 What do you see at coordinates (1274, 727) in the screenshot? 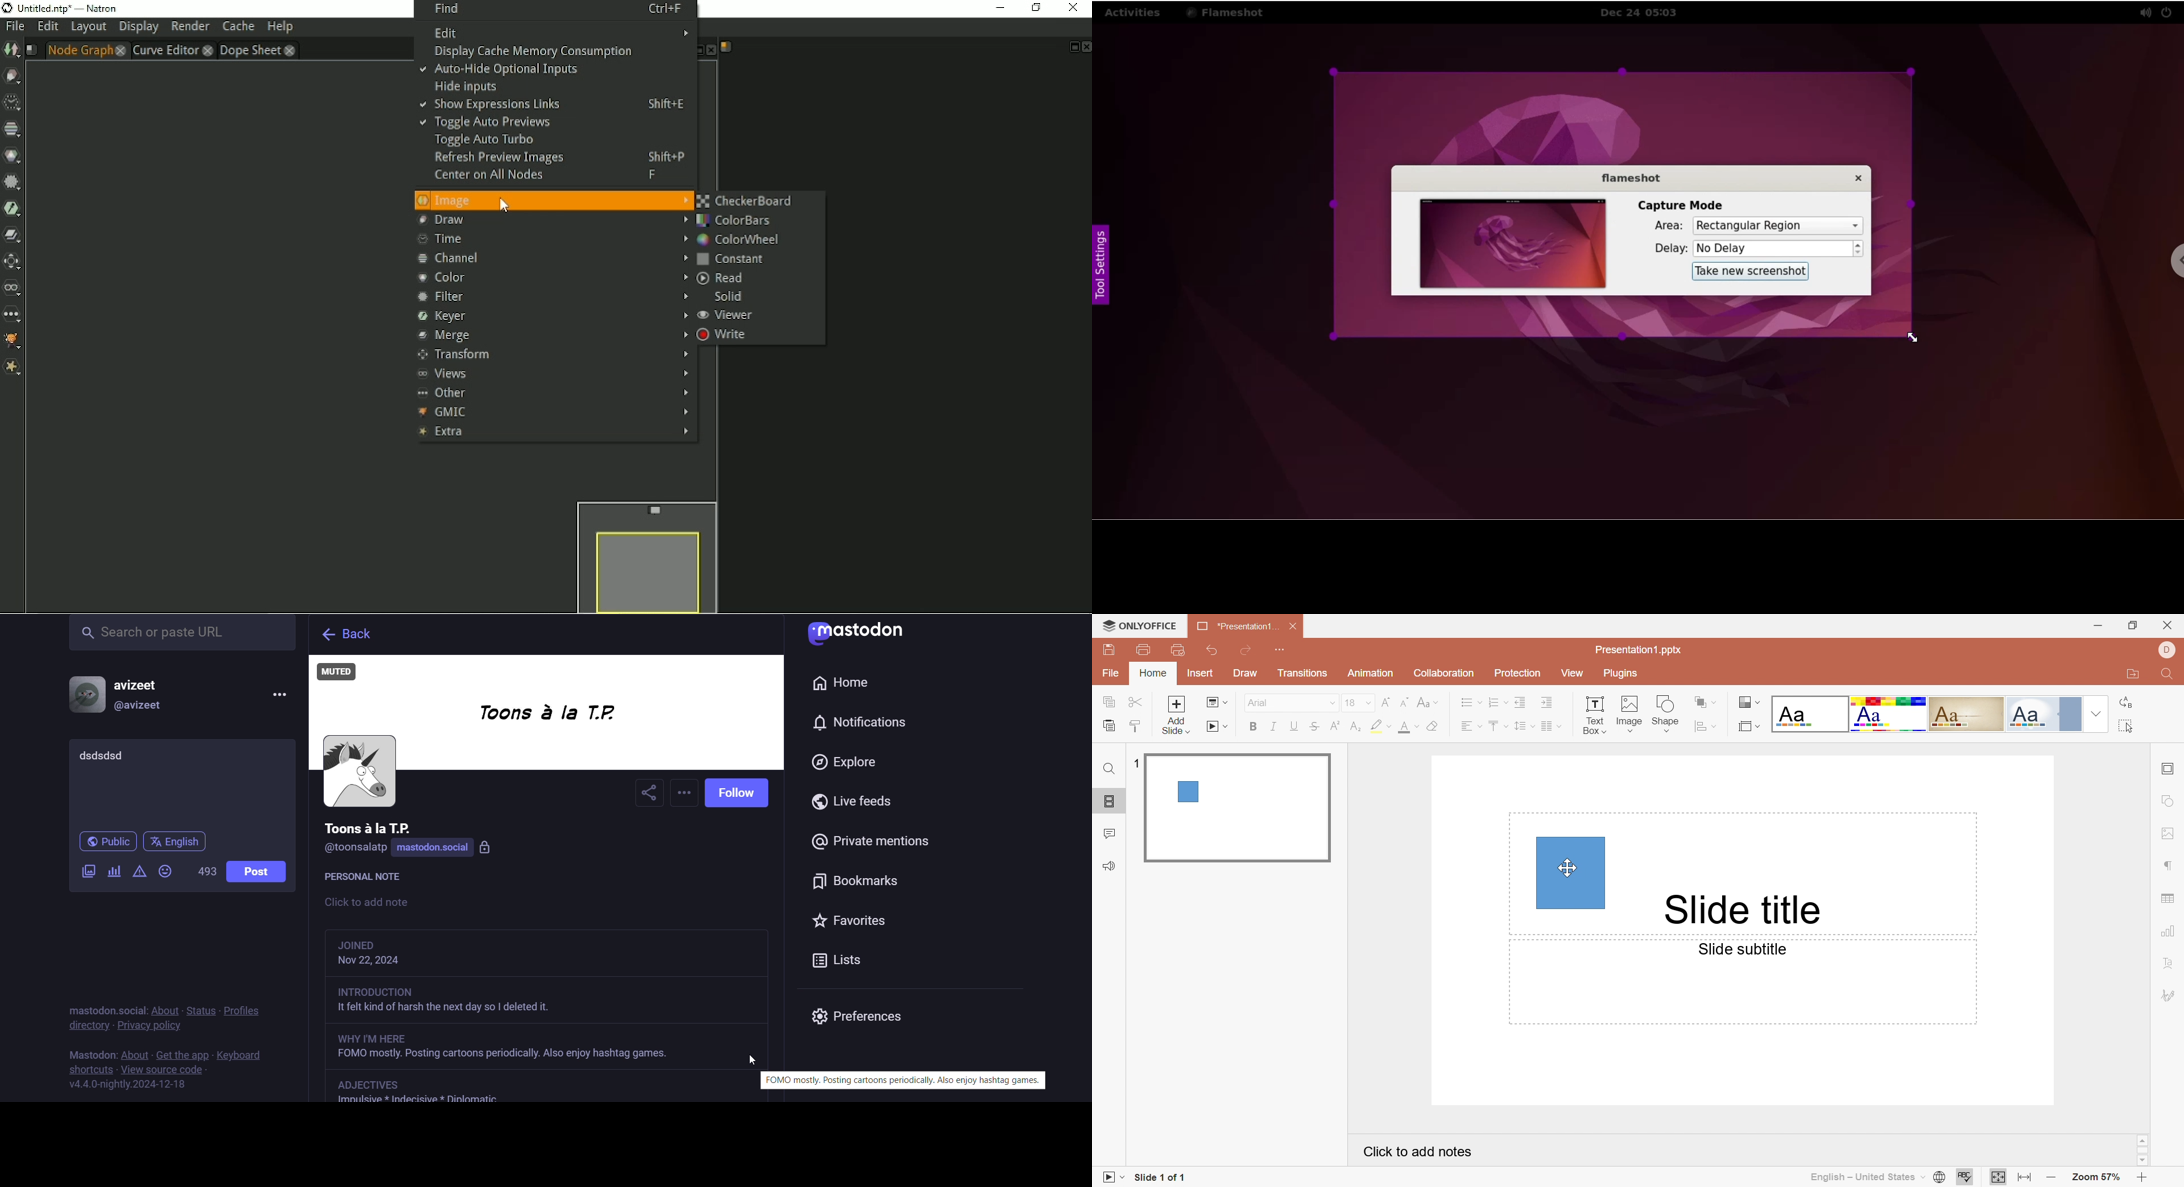
I see `Italic` at bounding box center [1274, 727].